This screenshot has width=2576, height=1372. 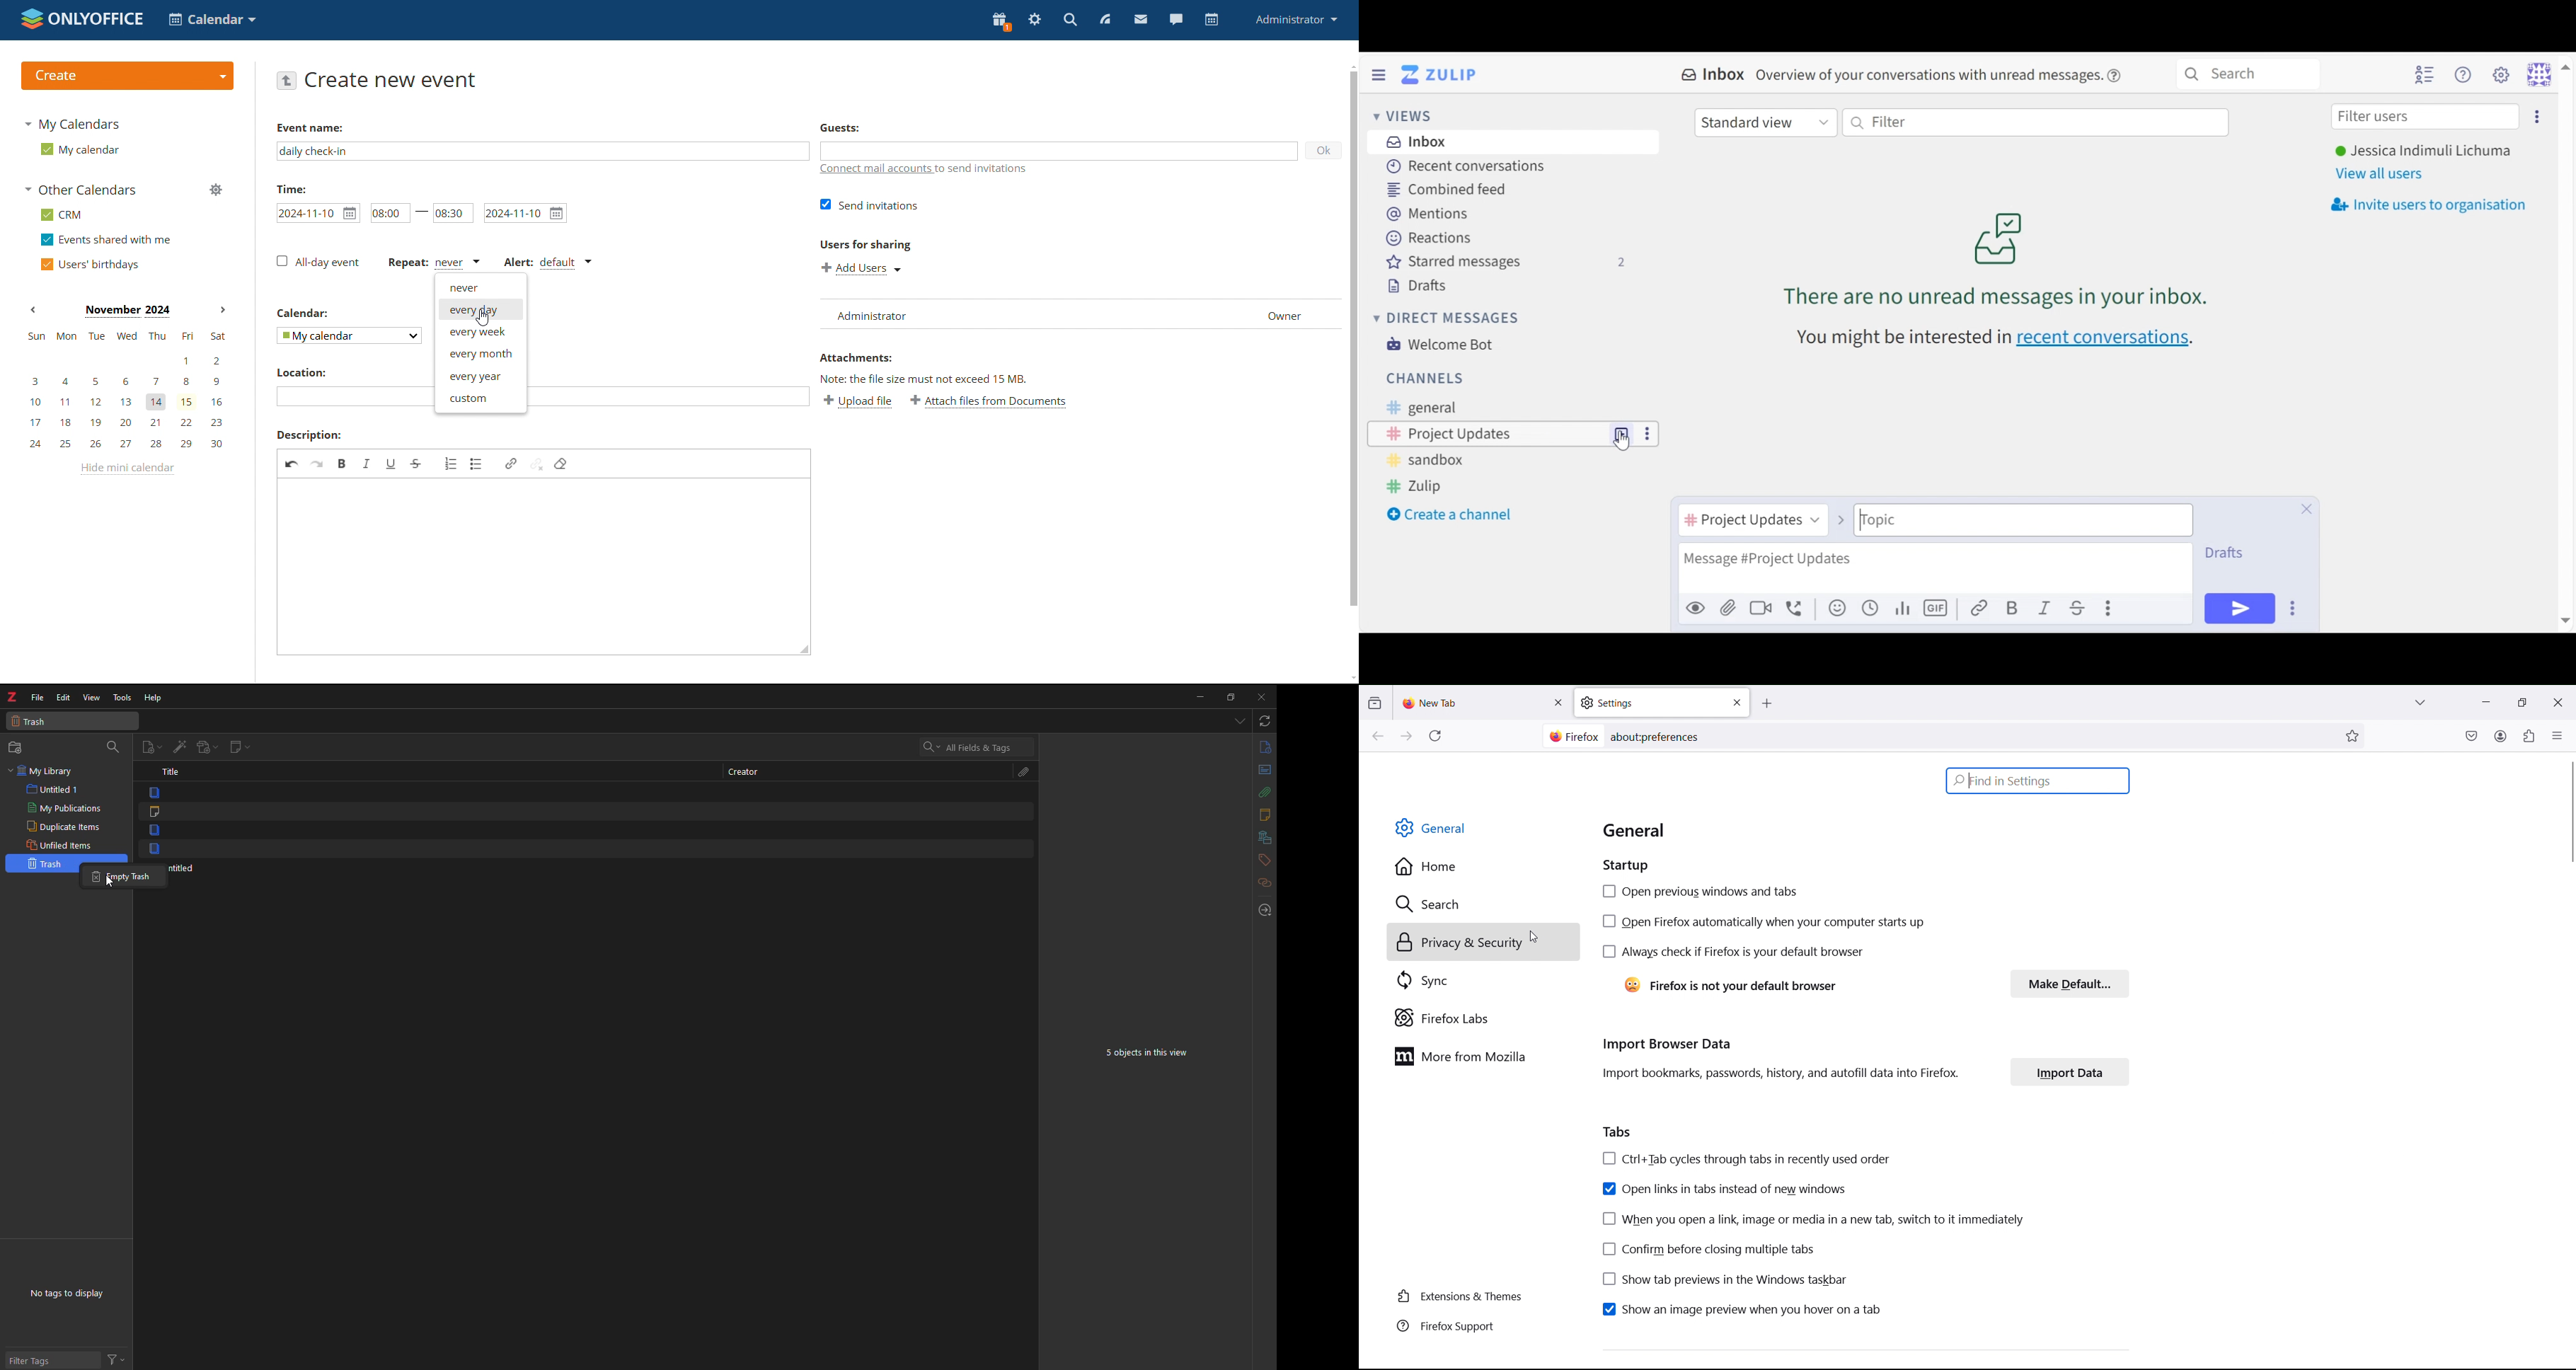 I want to click on my calendars, so click(x=72, y=123).